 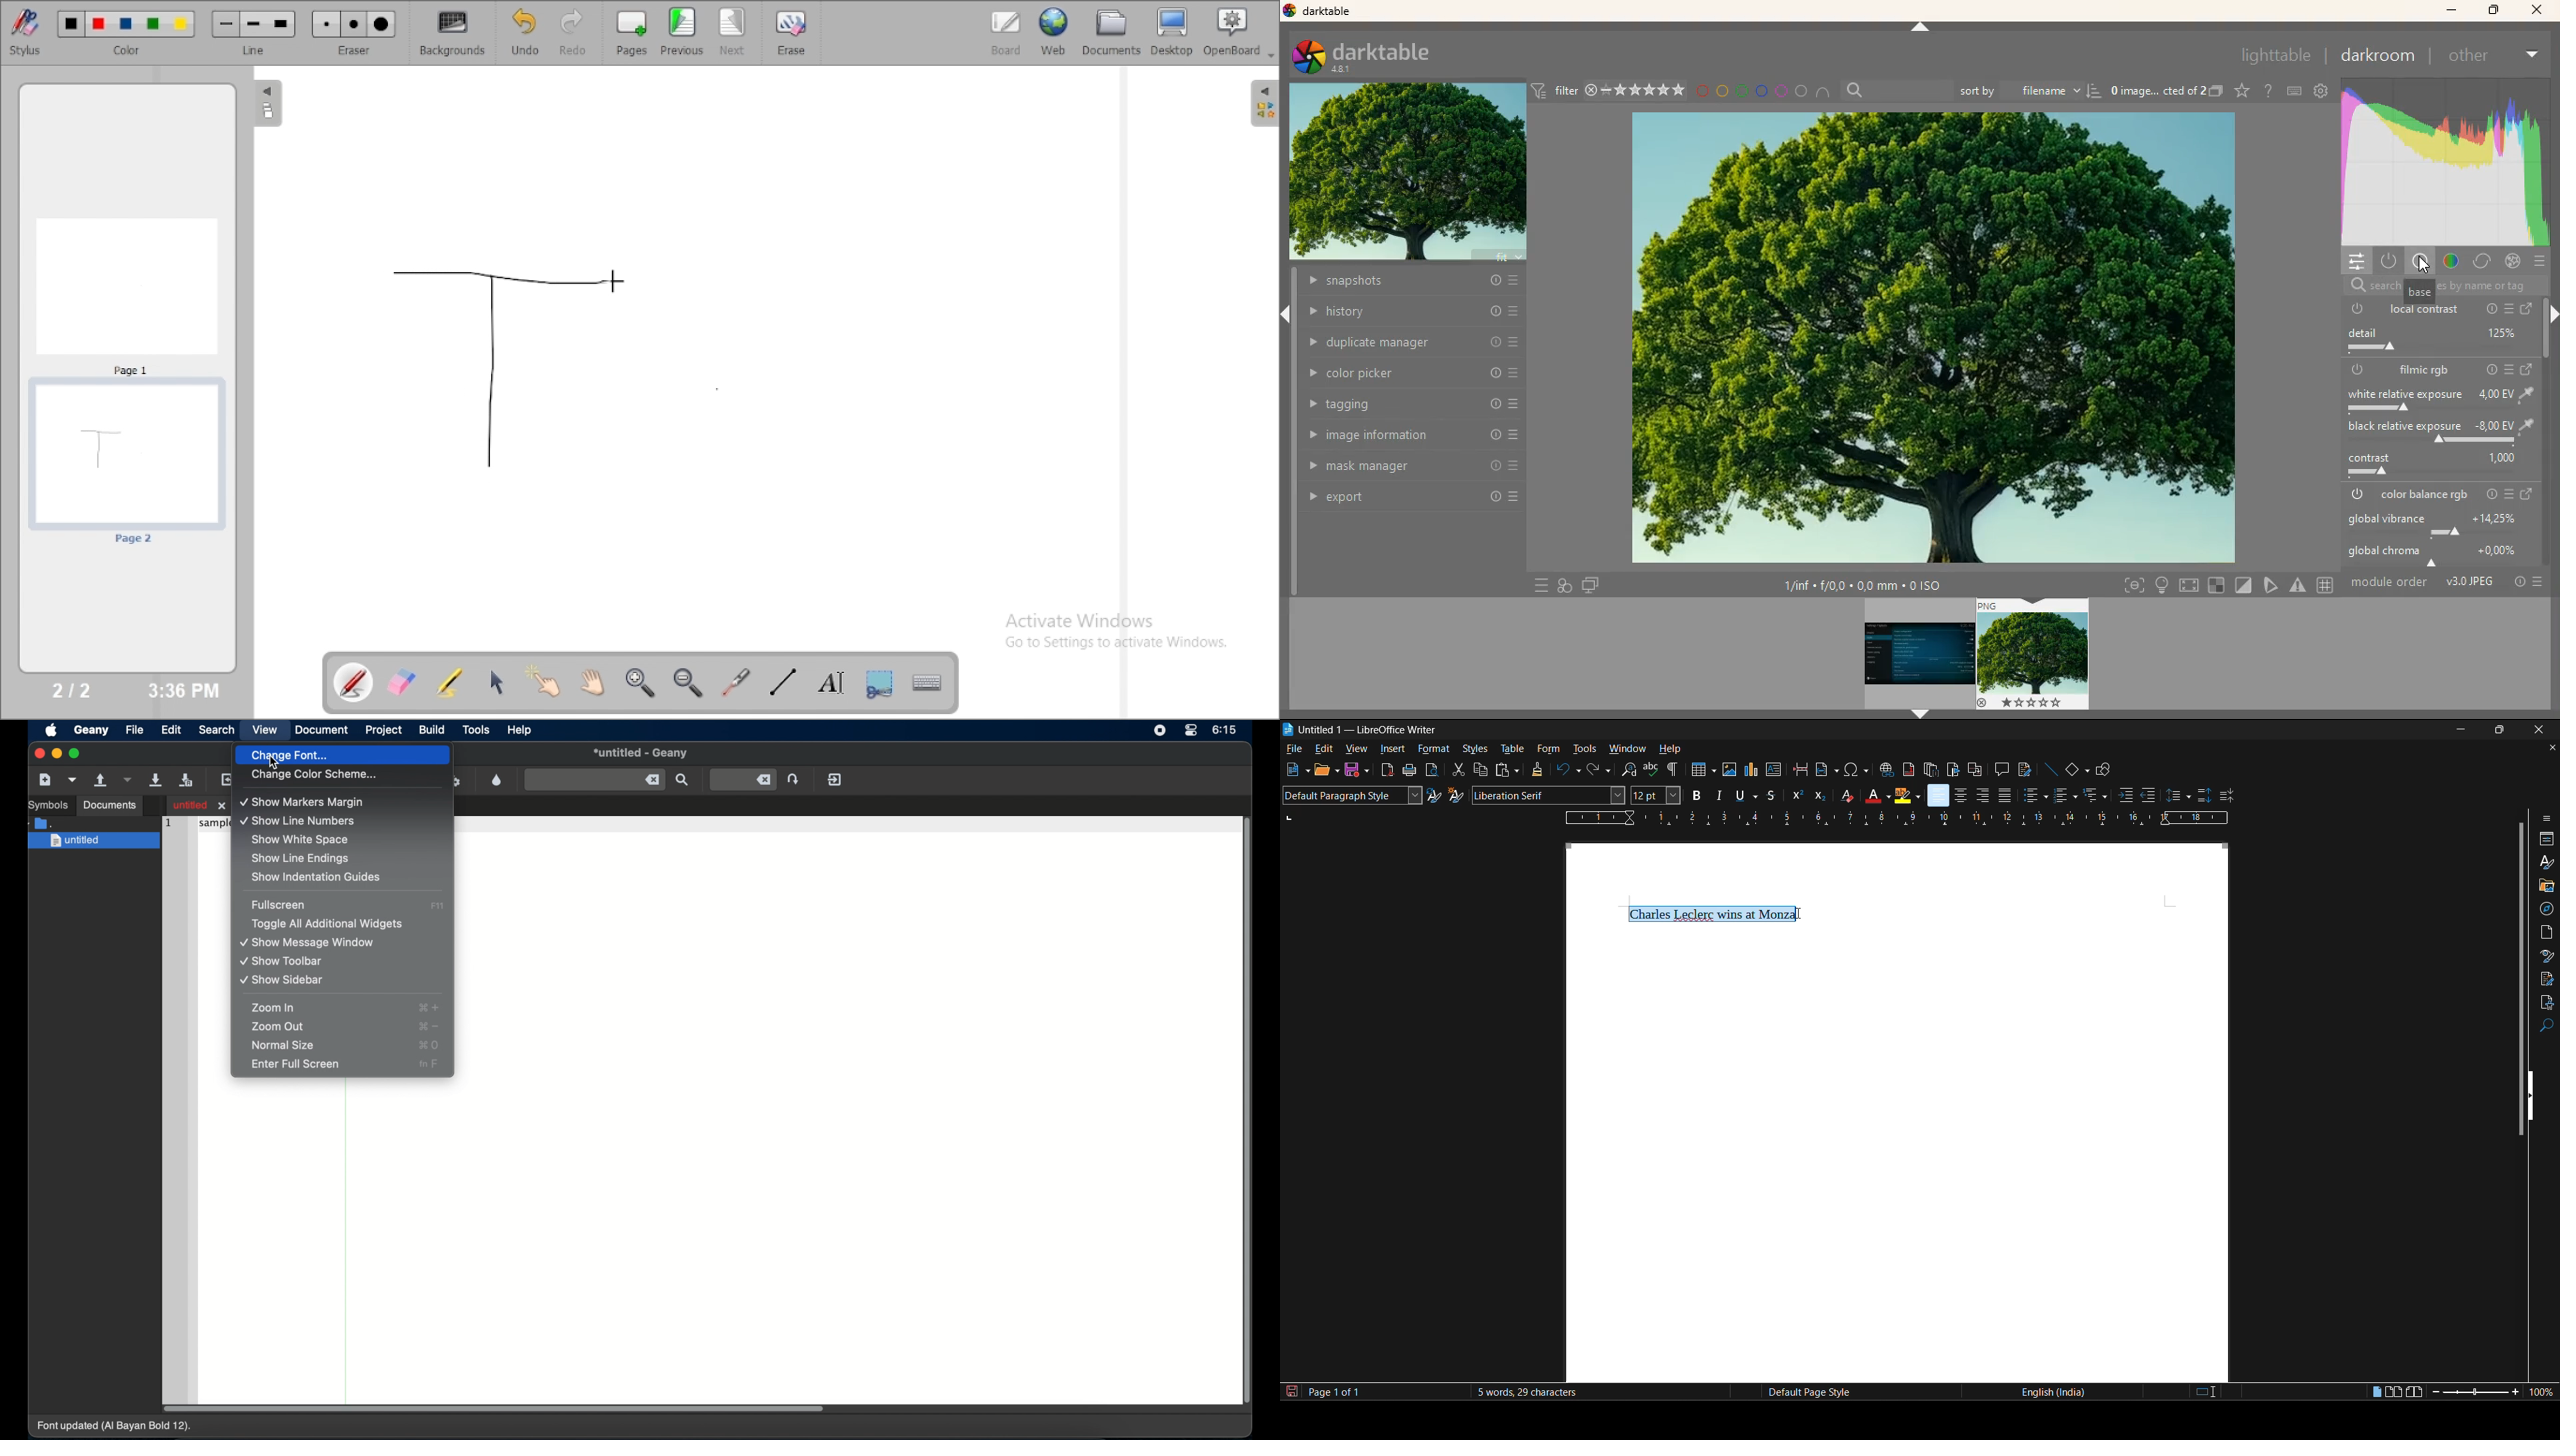 I want to click on info, so click(x=2516, y=585).